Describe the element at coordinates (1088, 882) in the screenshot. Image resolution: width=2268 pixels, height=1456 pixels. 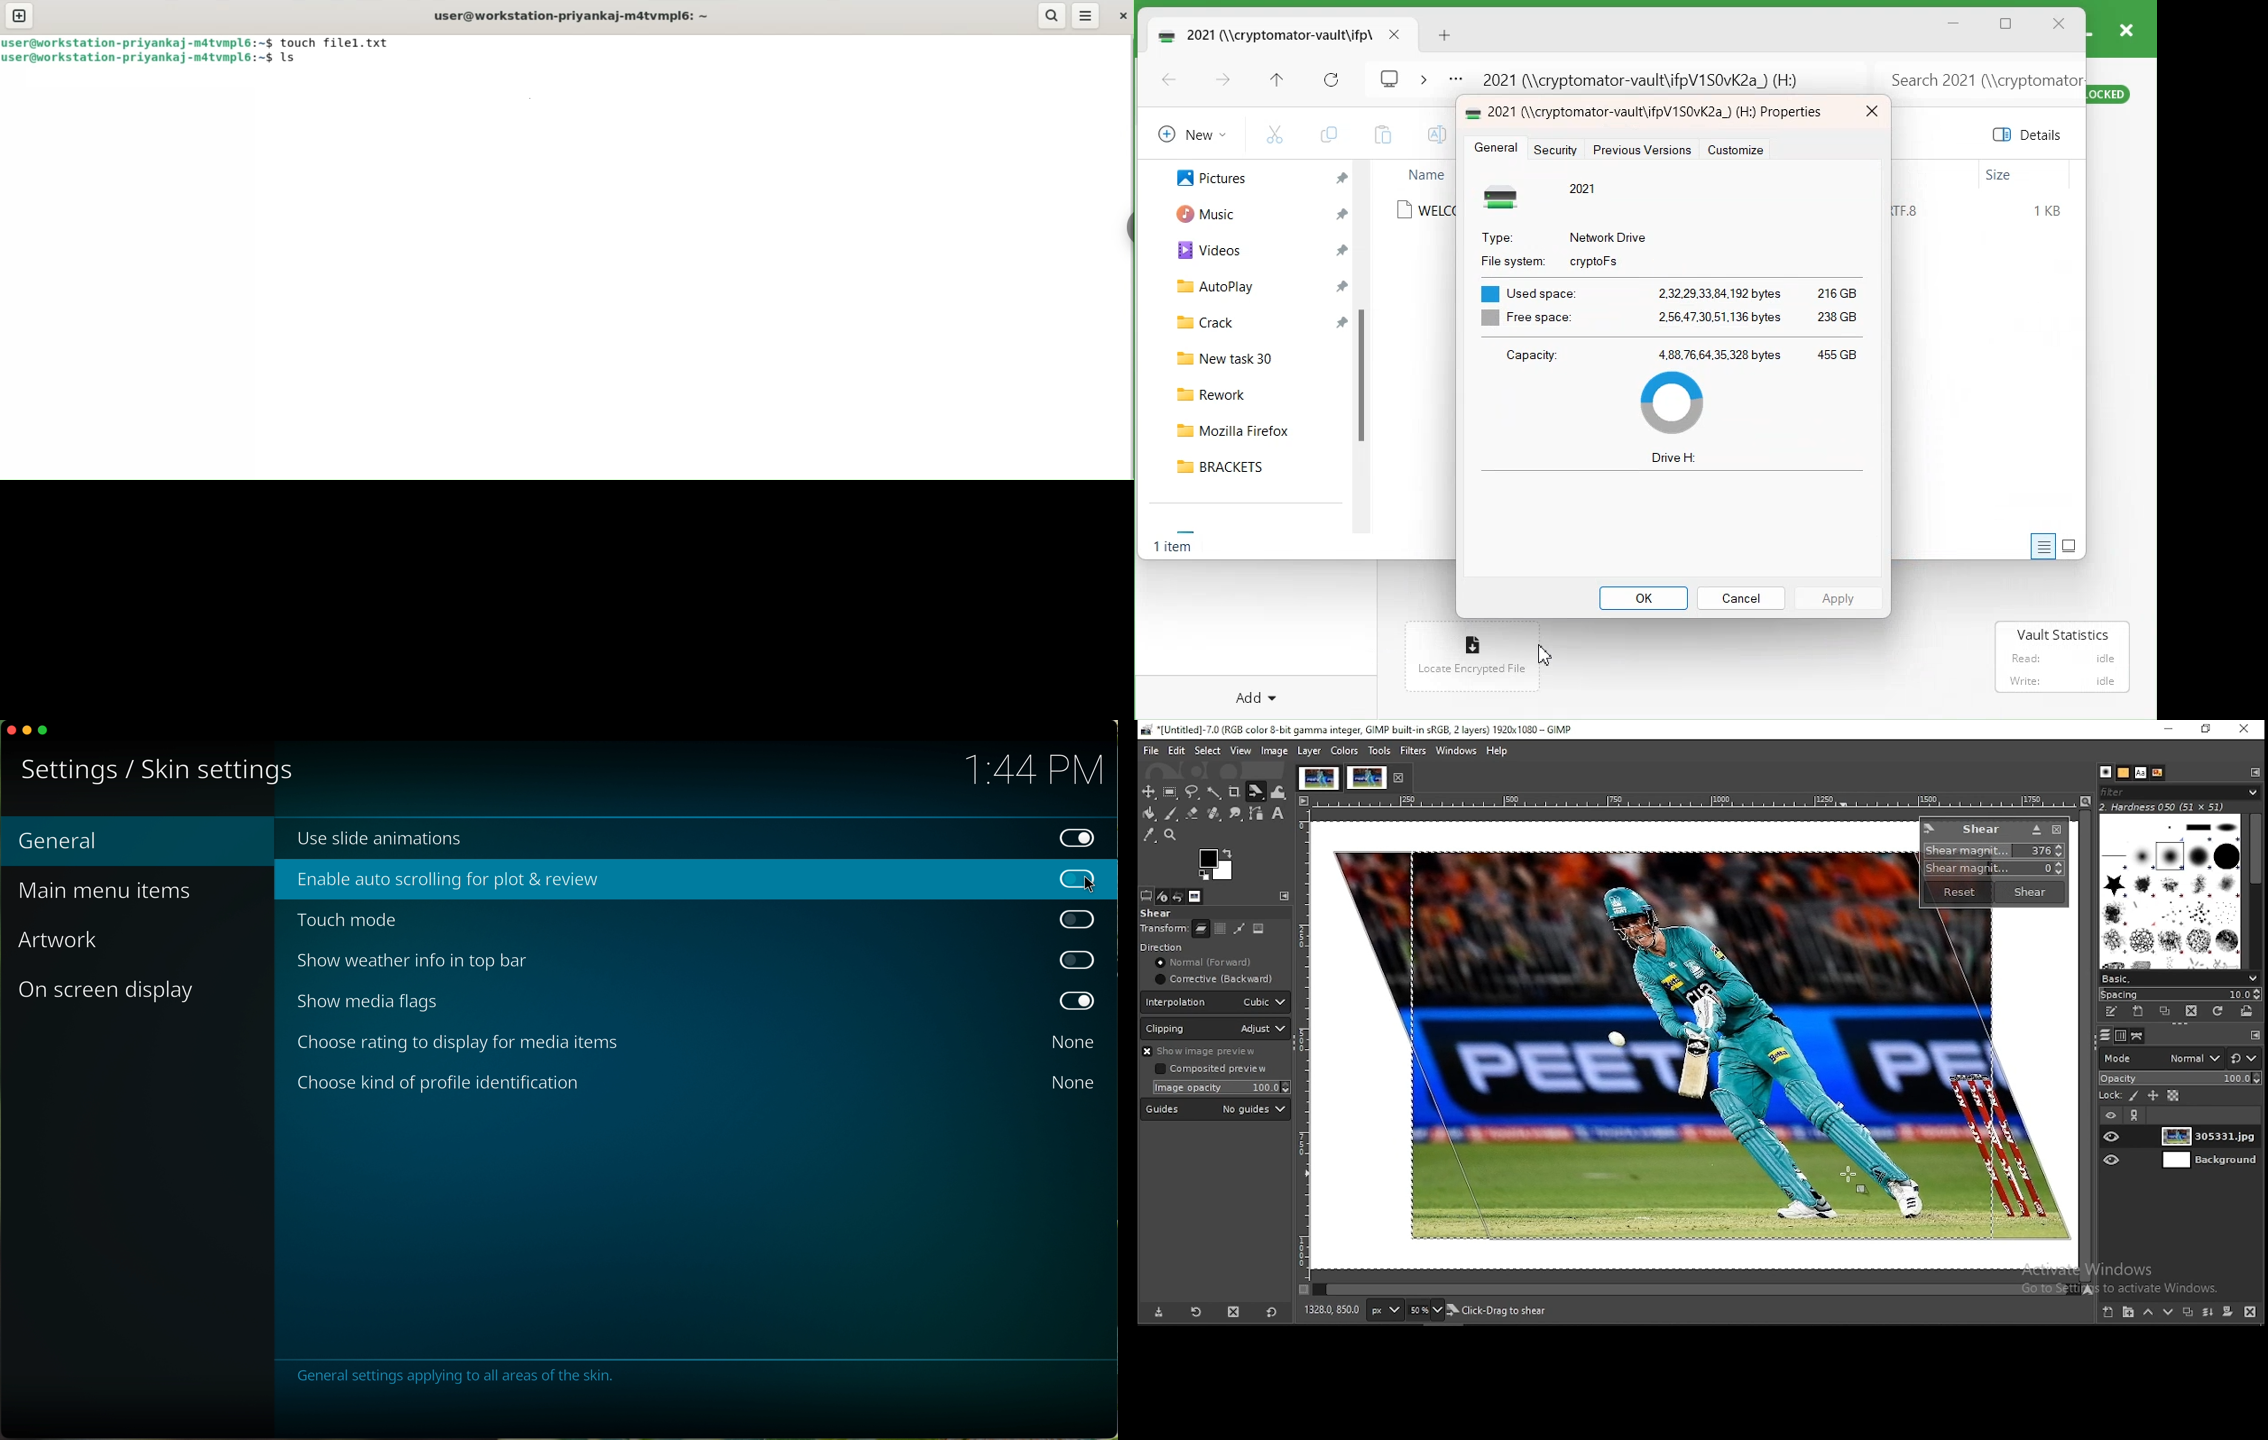
I see `cursor` at that location.